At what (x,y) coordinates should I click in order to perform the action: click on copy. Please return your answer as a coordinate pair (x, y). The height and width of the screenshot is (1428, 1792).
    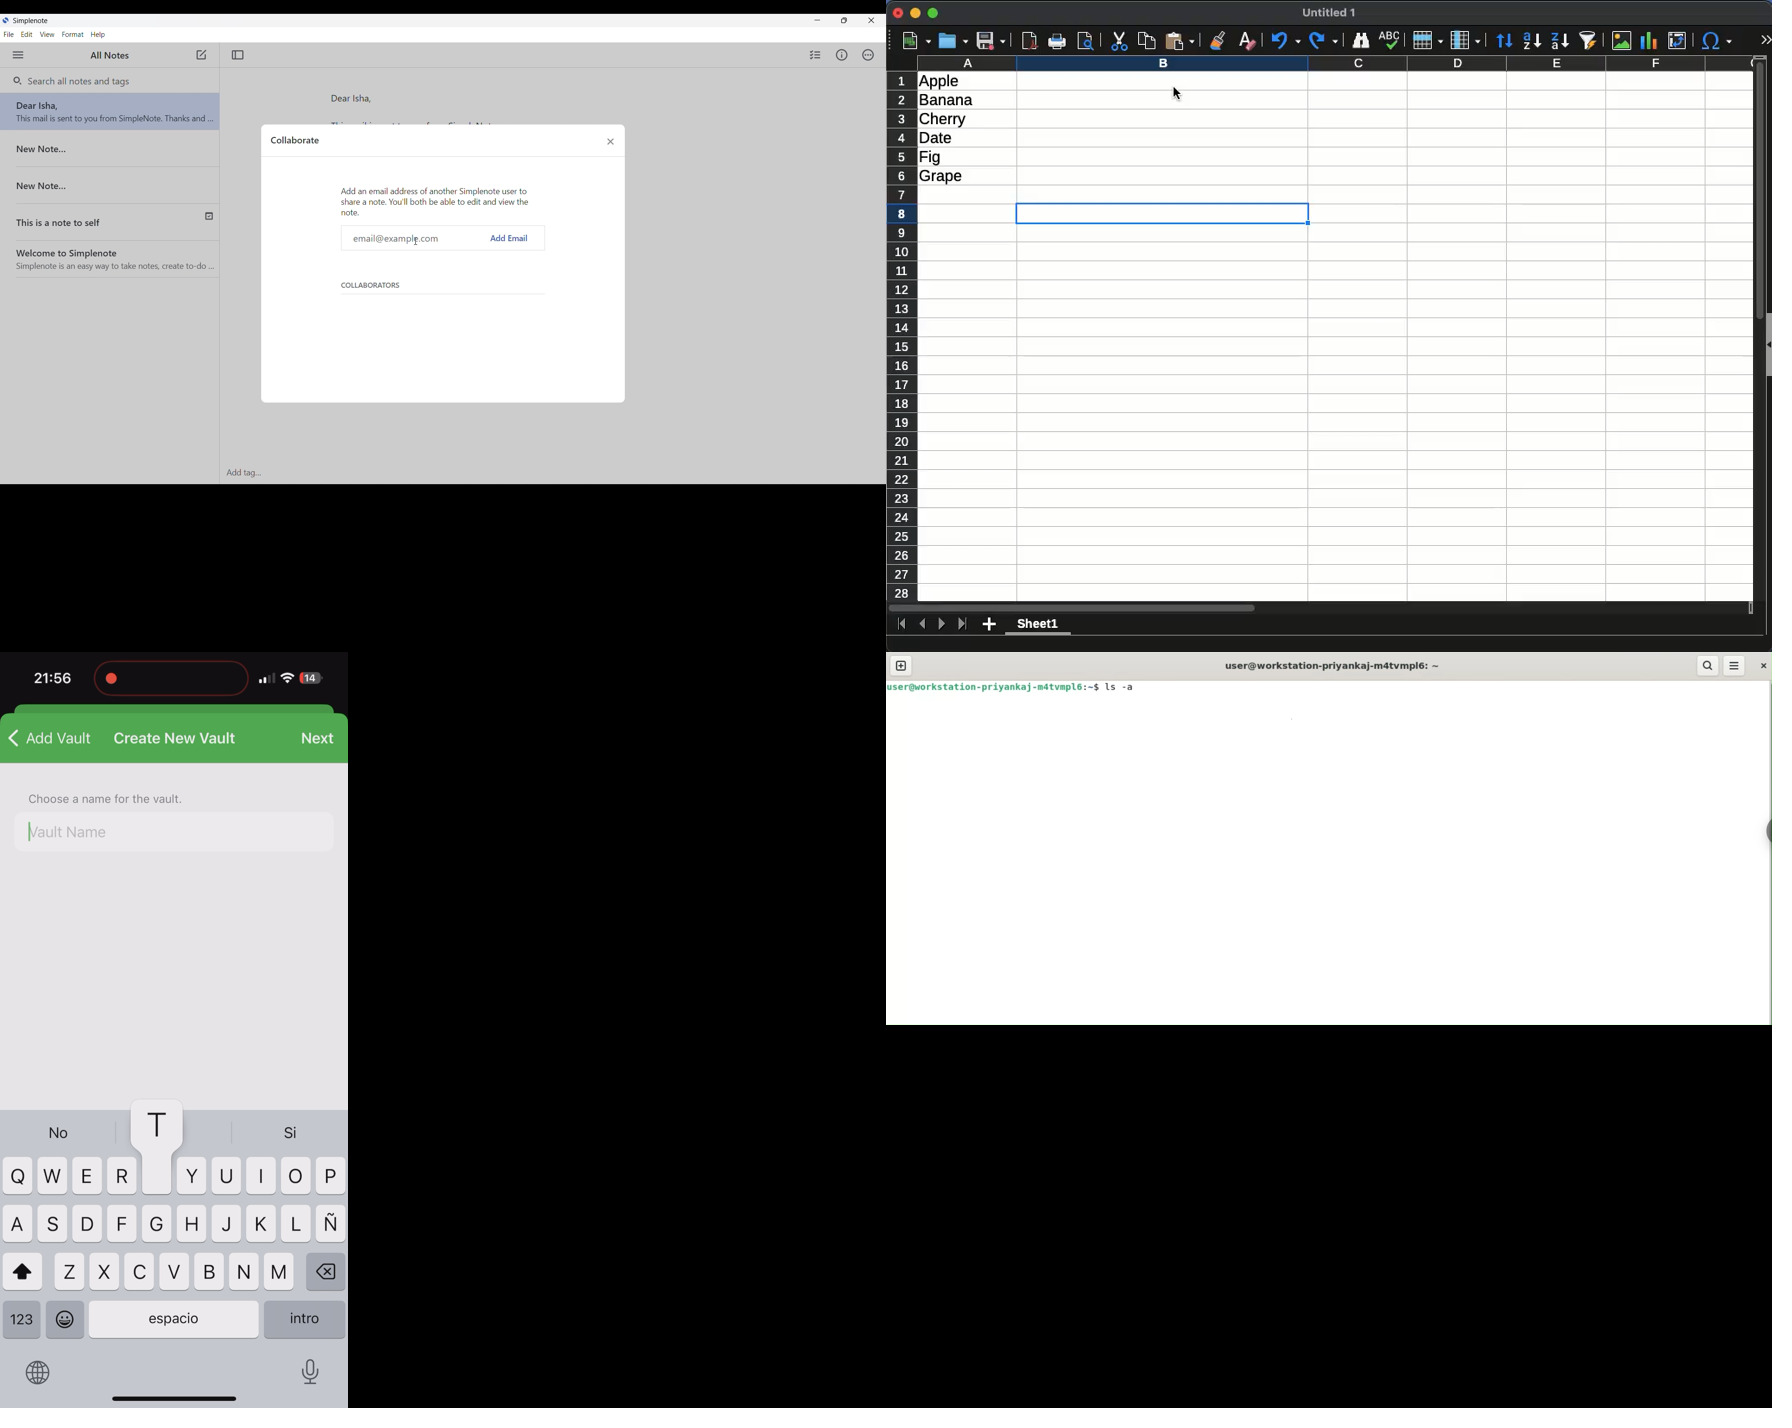
    Looking at the image, I should click on (1146, 41).